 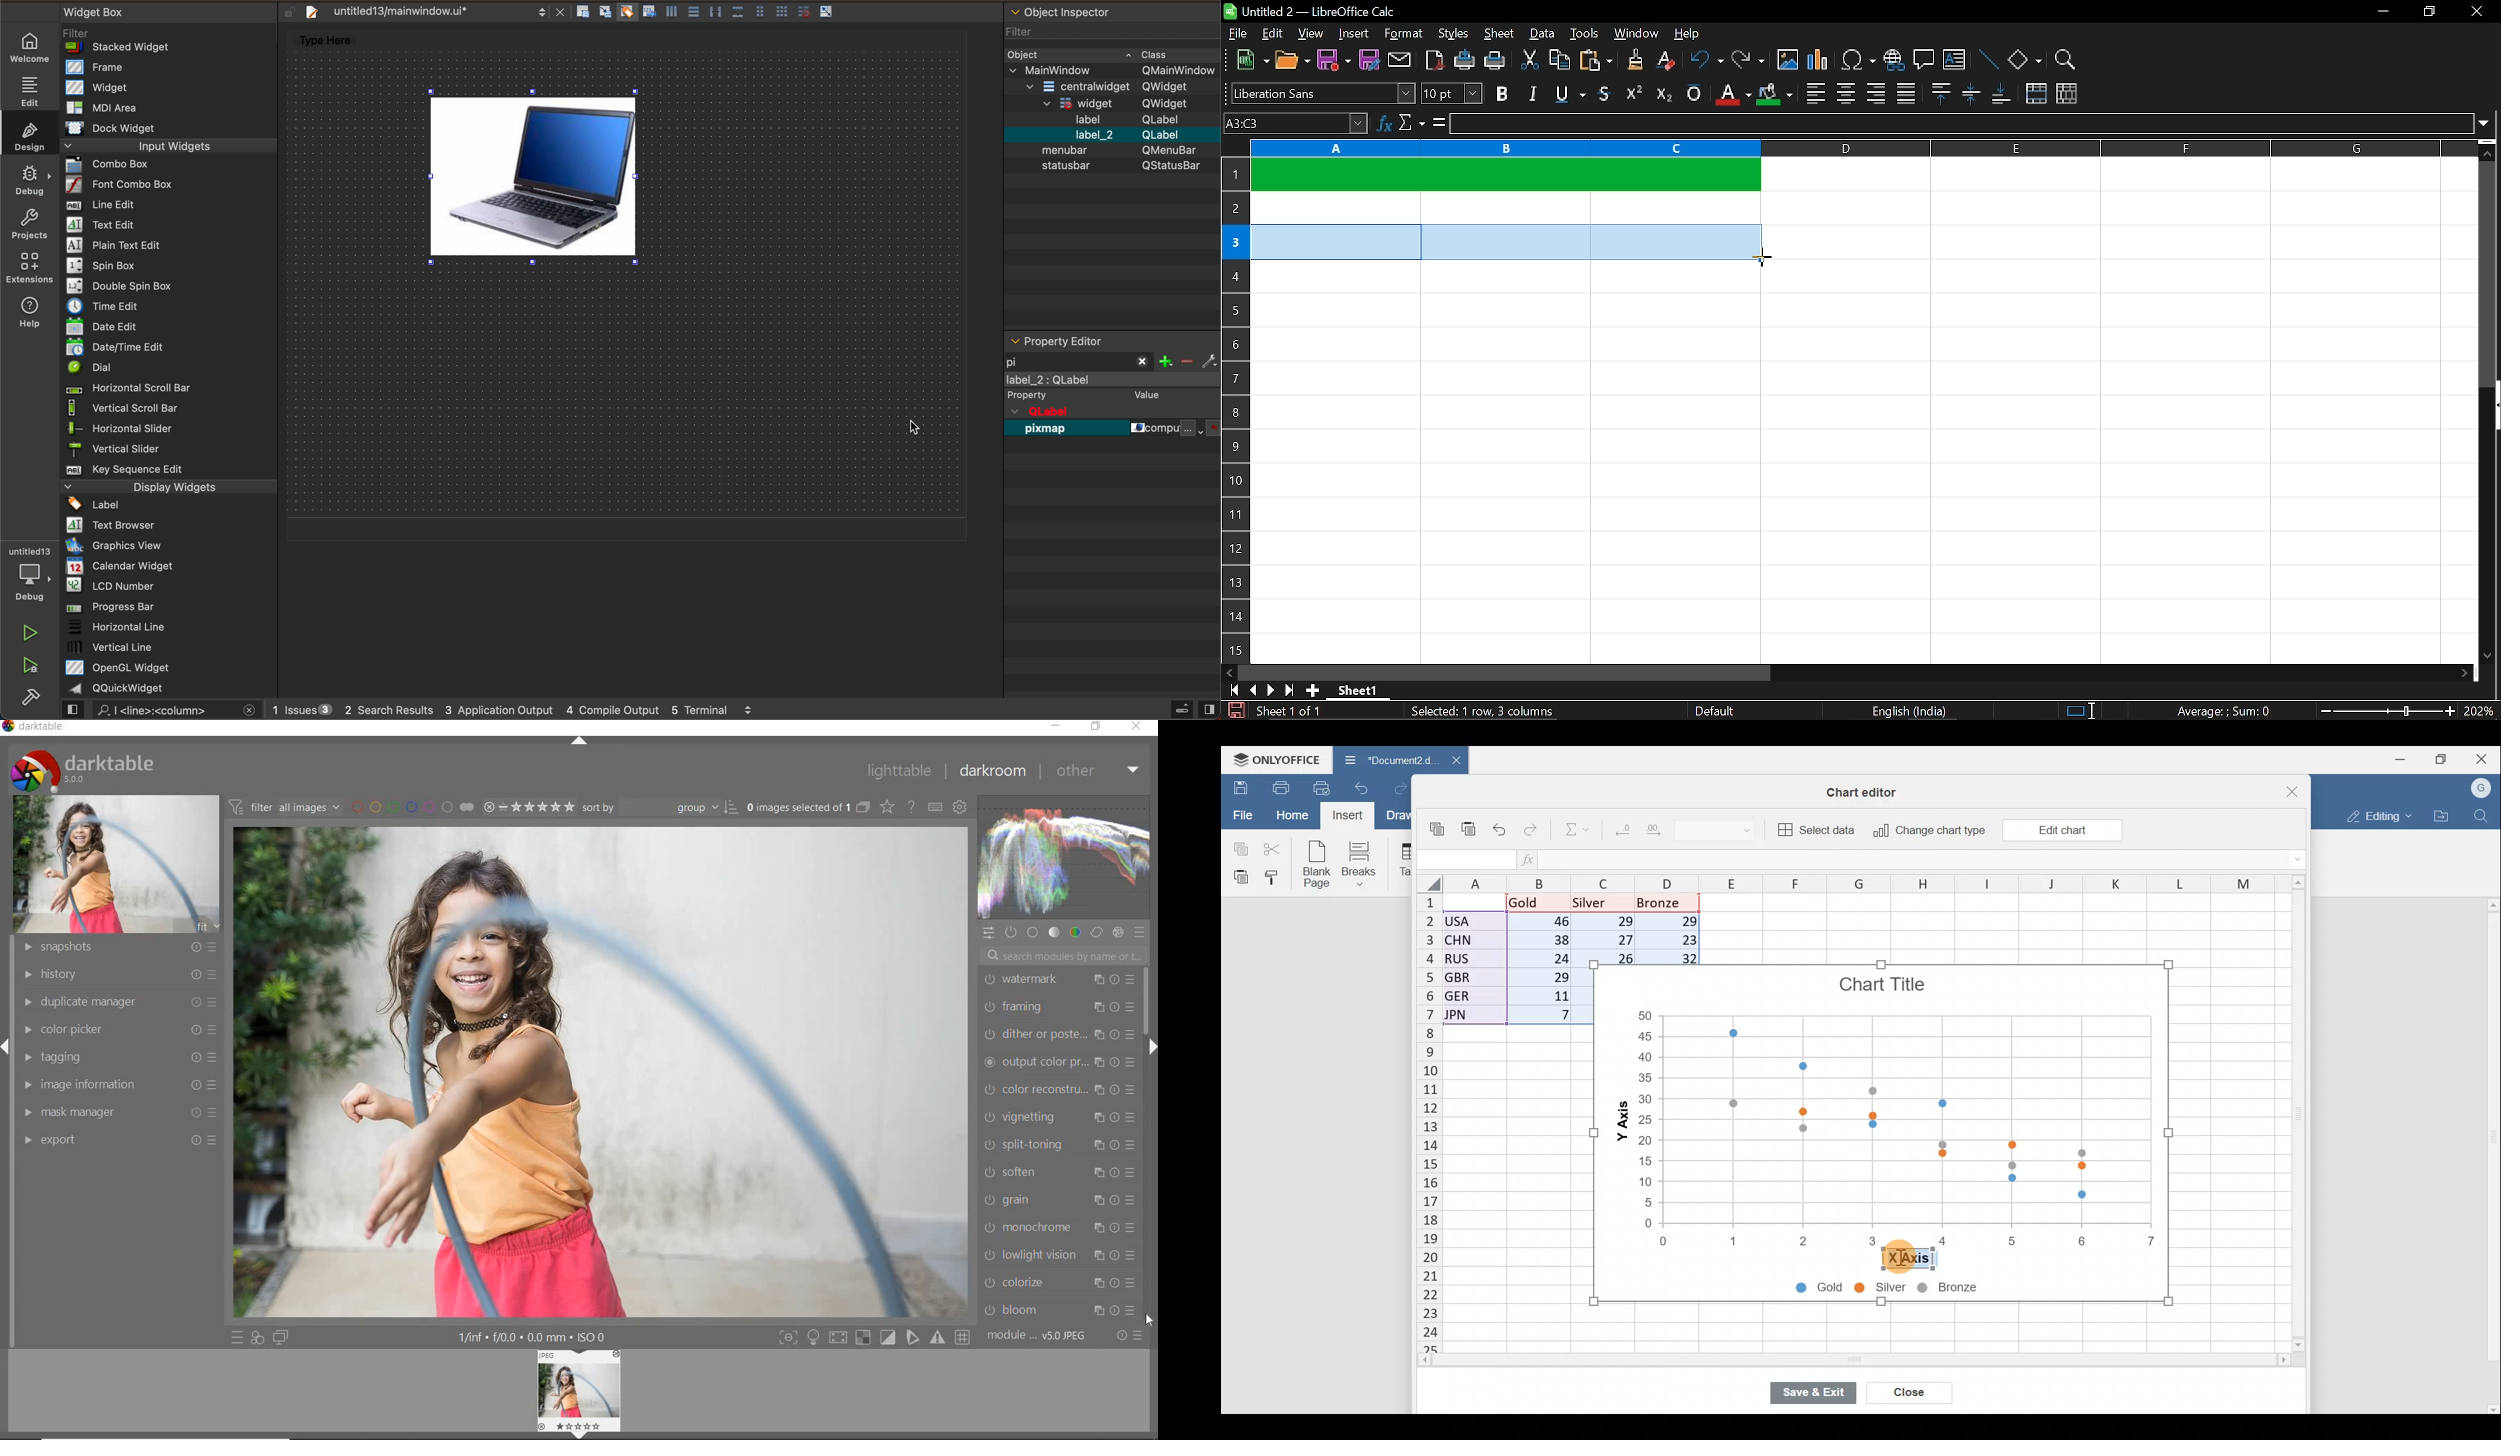 I want to click on effect, so click(x=1118, y=932).